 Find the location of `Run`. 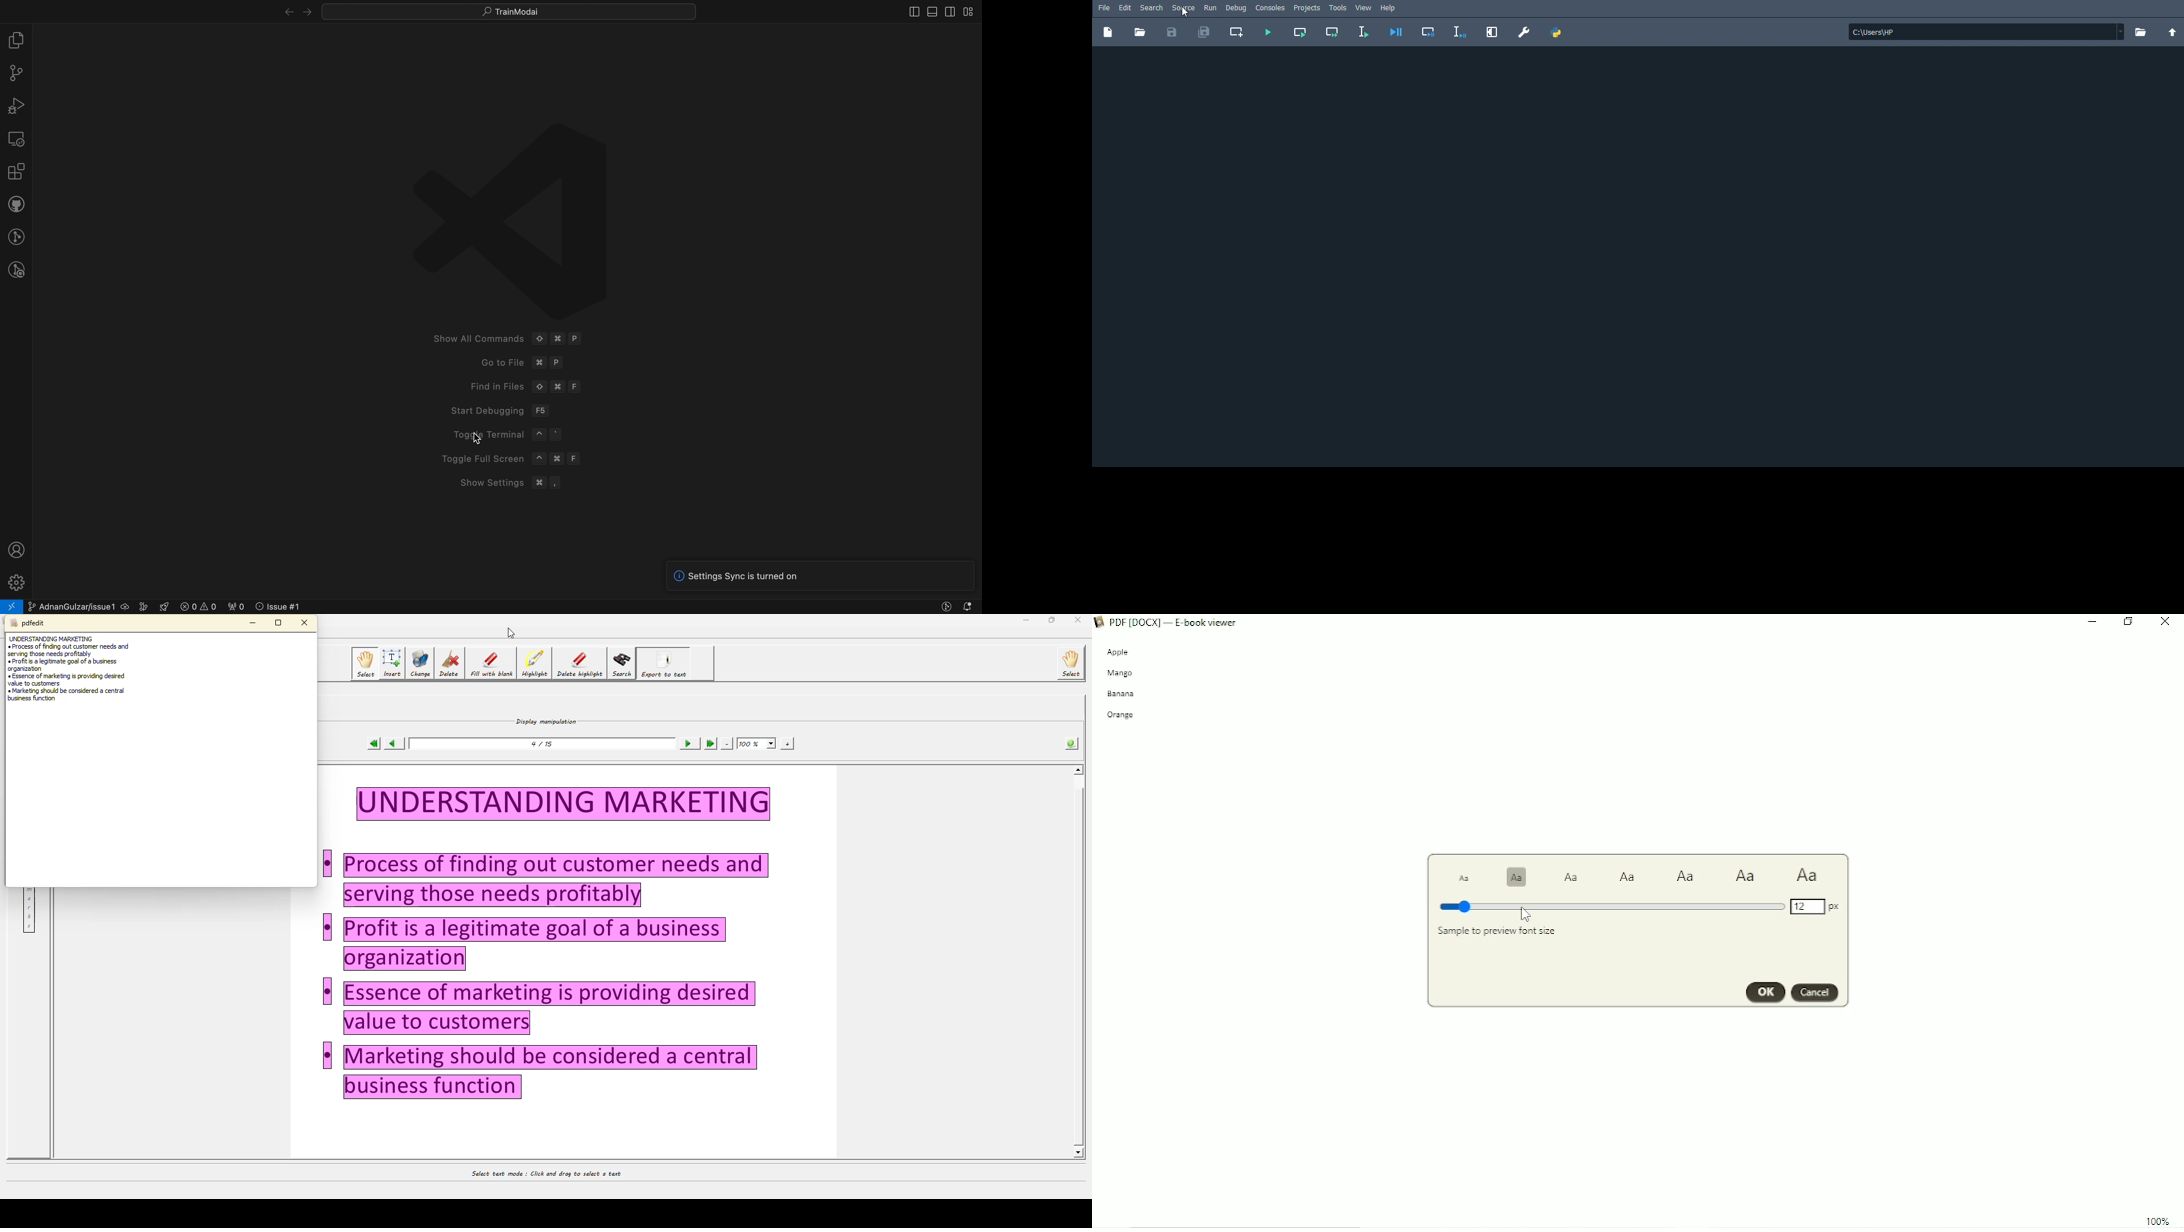

Run is located at coordinates (1213, 9).